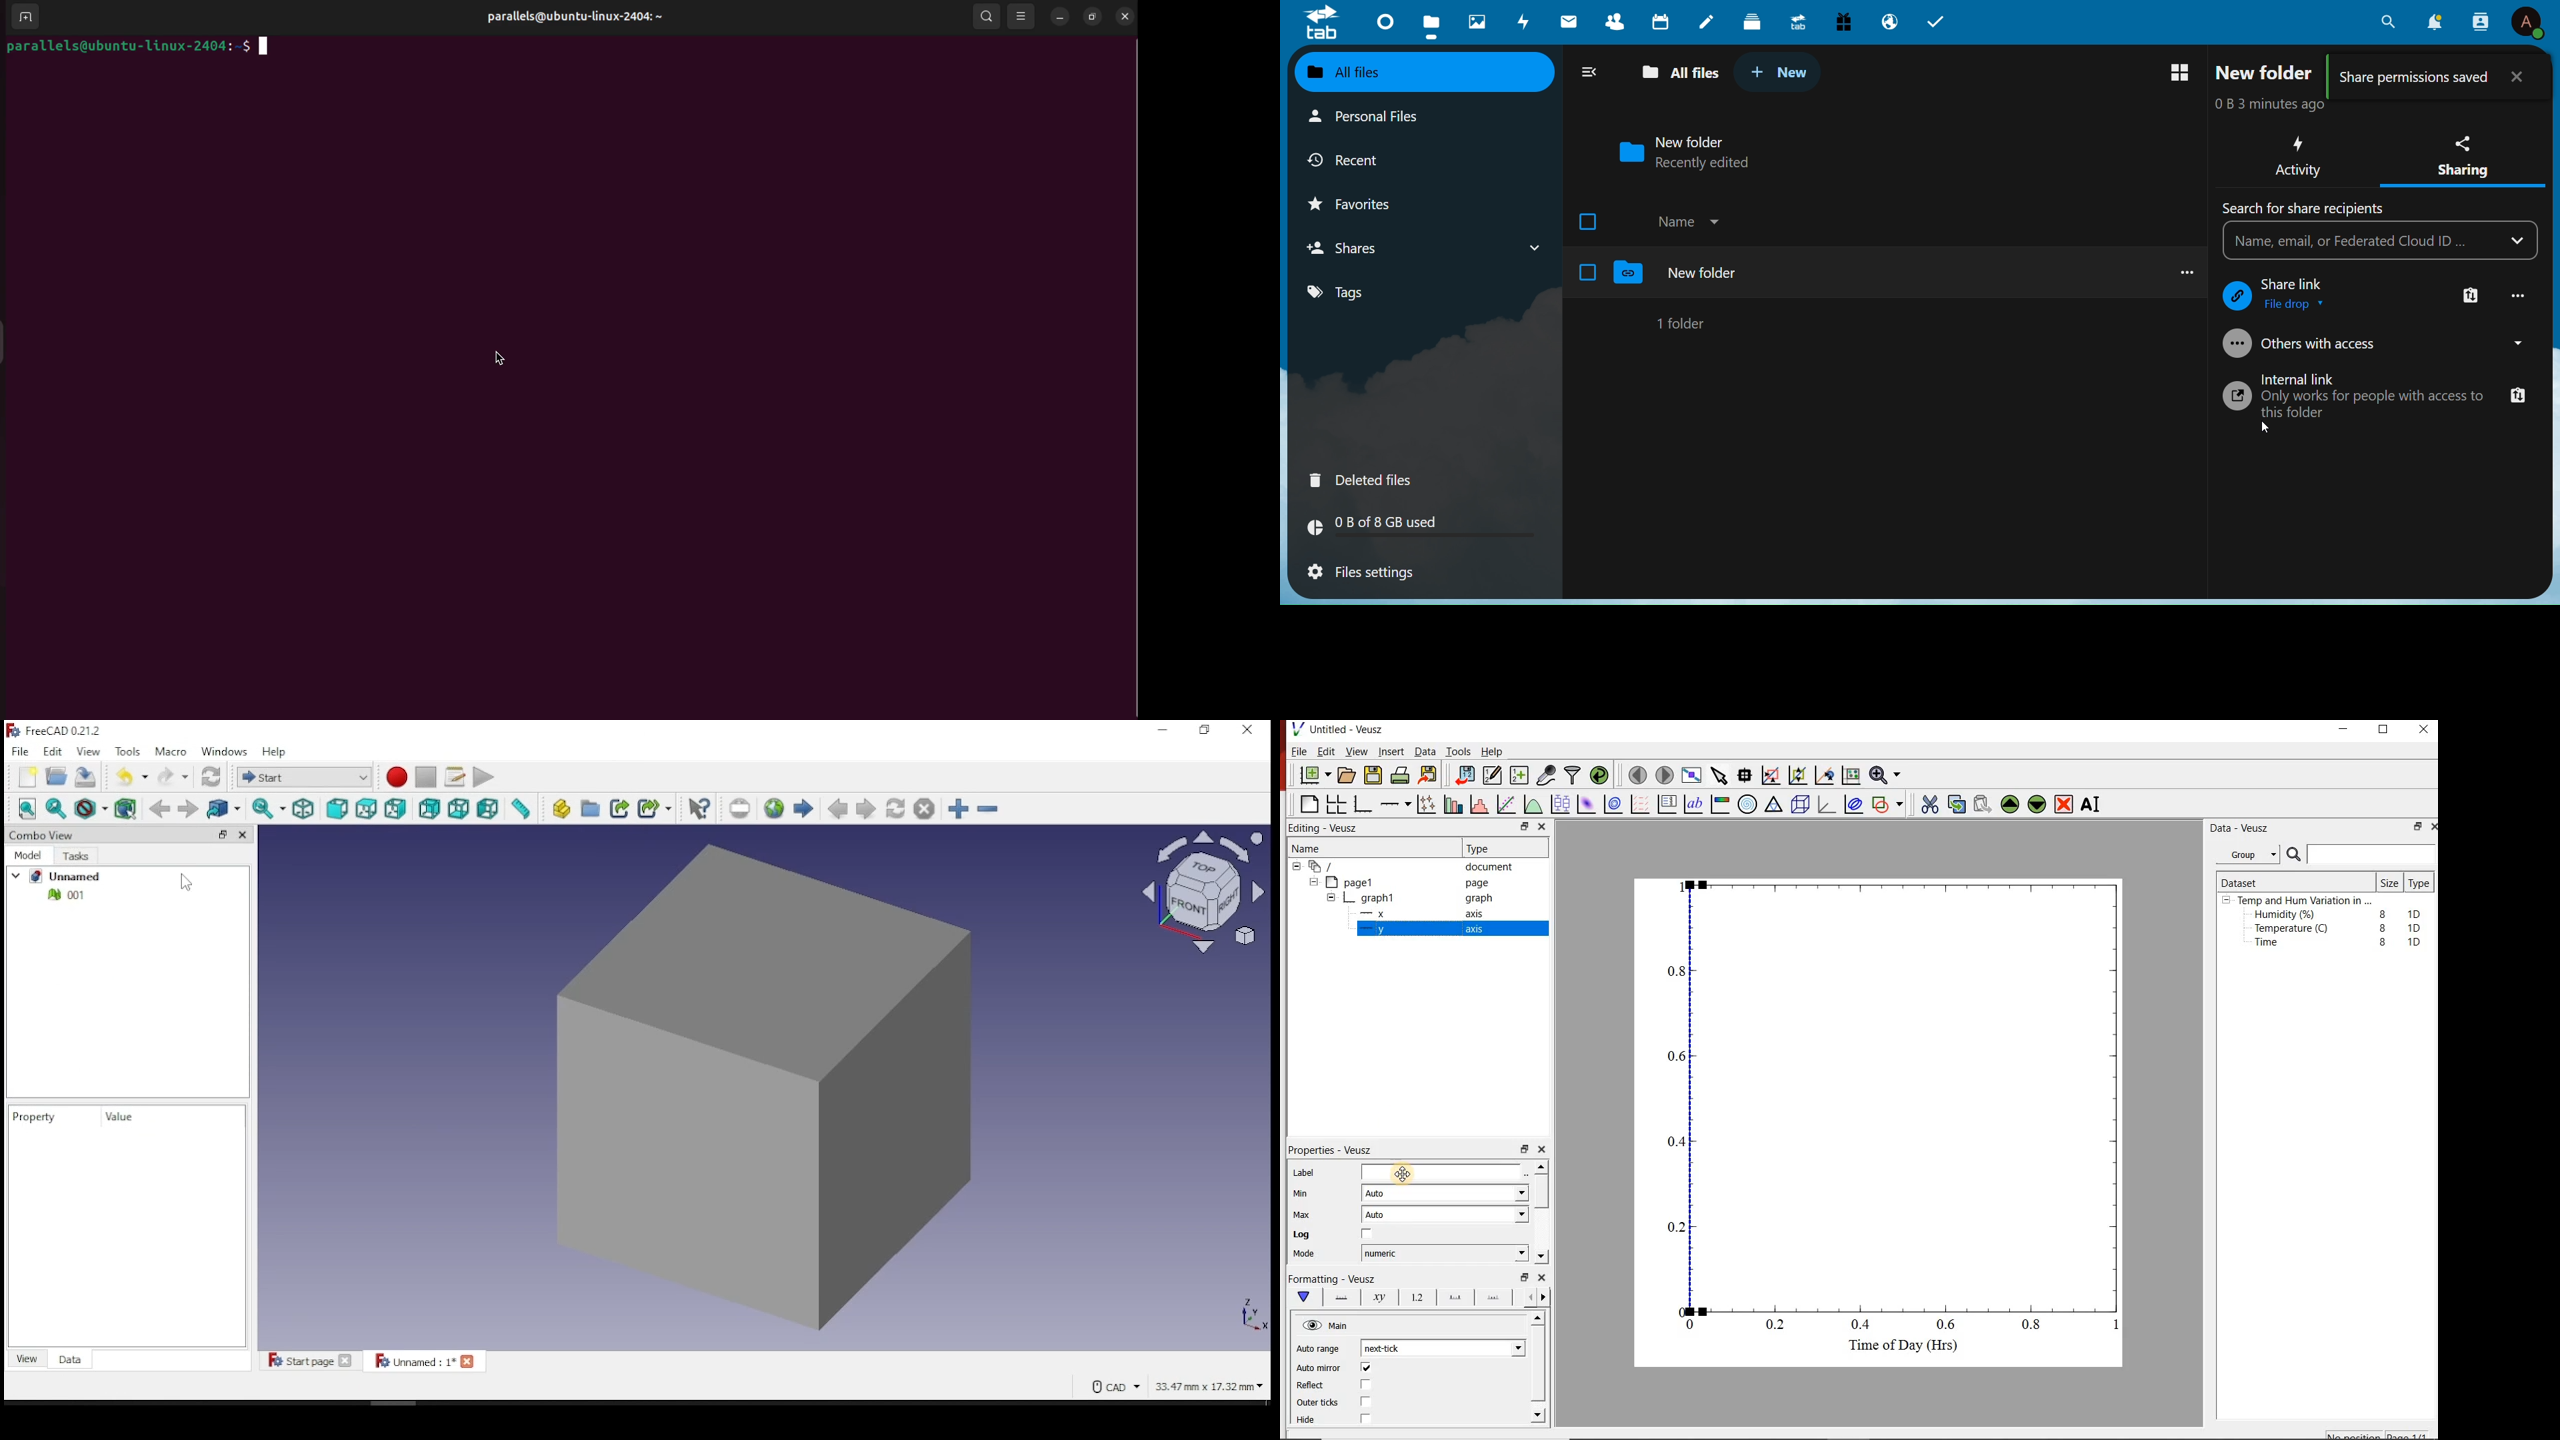 The image size is (2576, 1456). What do you see at coordinates (1296, 751) in the screenshot?
I see `File` at bounding box center [1296, 751].